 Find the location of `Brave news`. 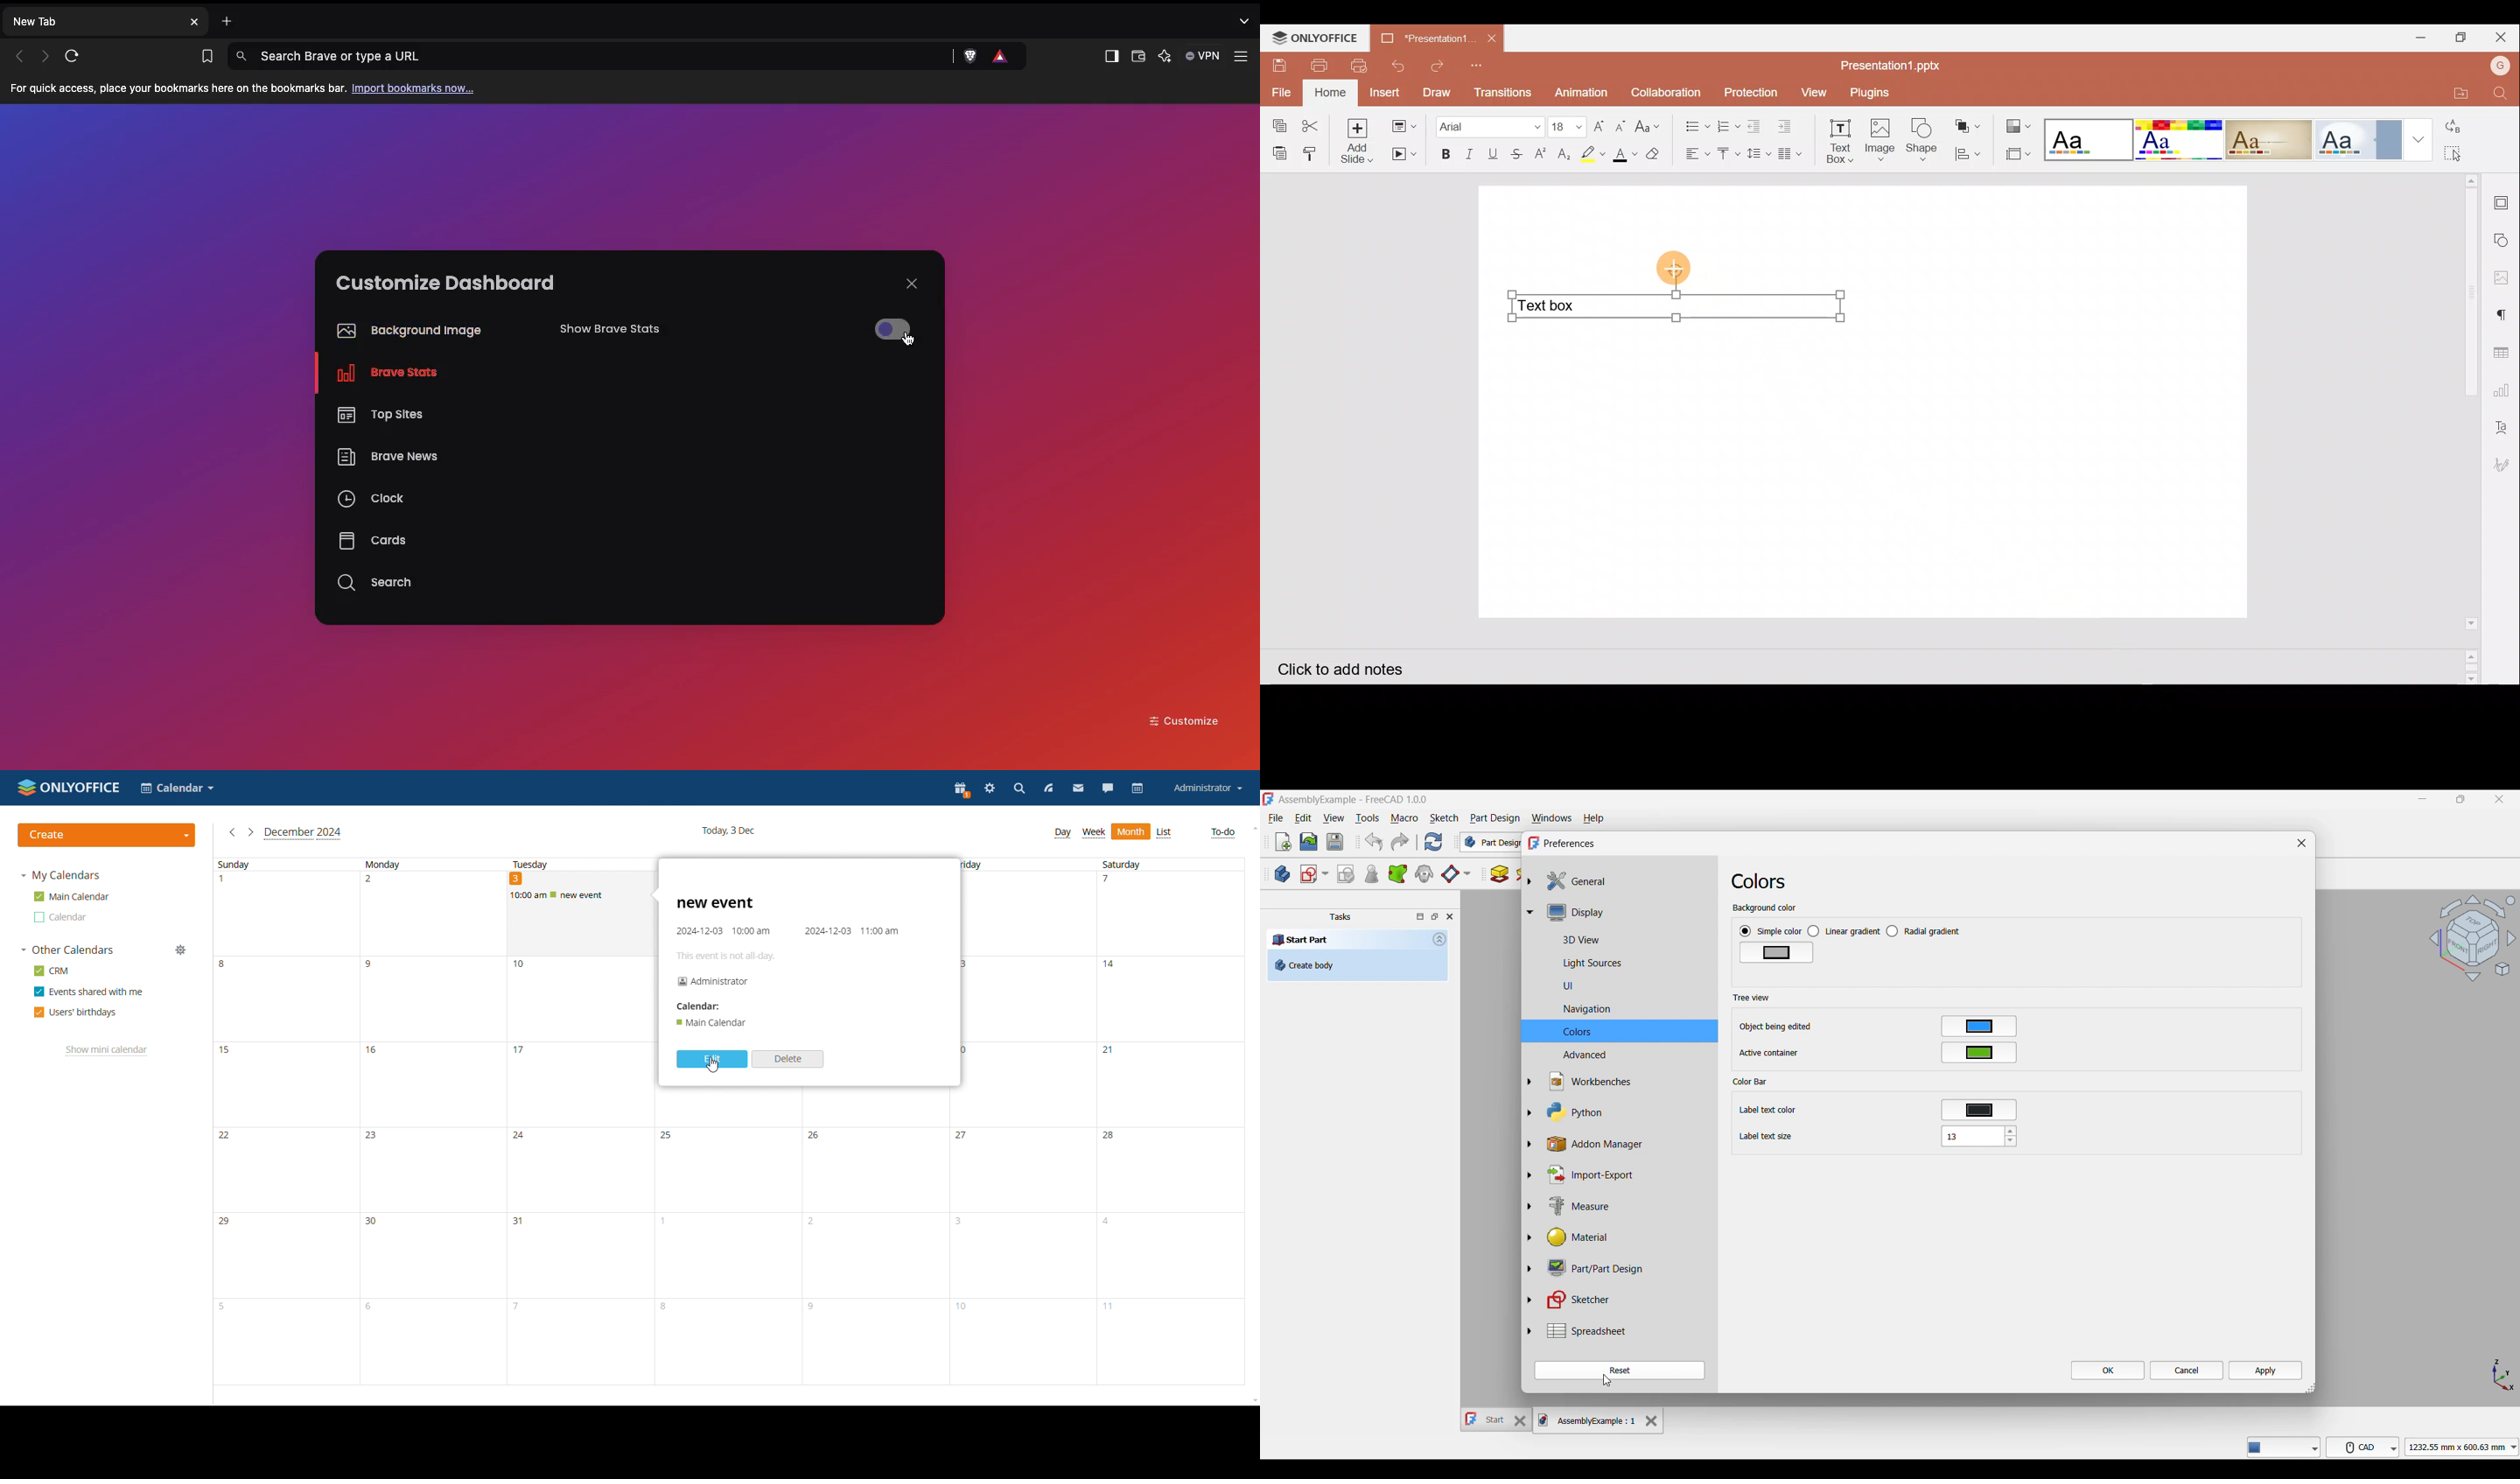

Brave news is located at coordinates (386, 459).